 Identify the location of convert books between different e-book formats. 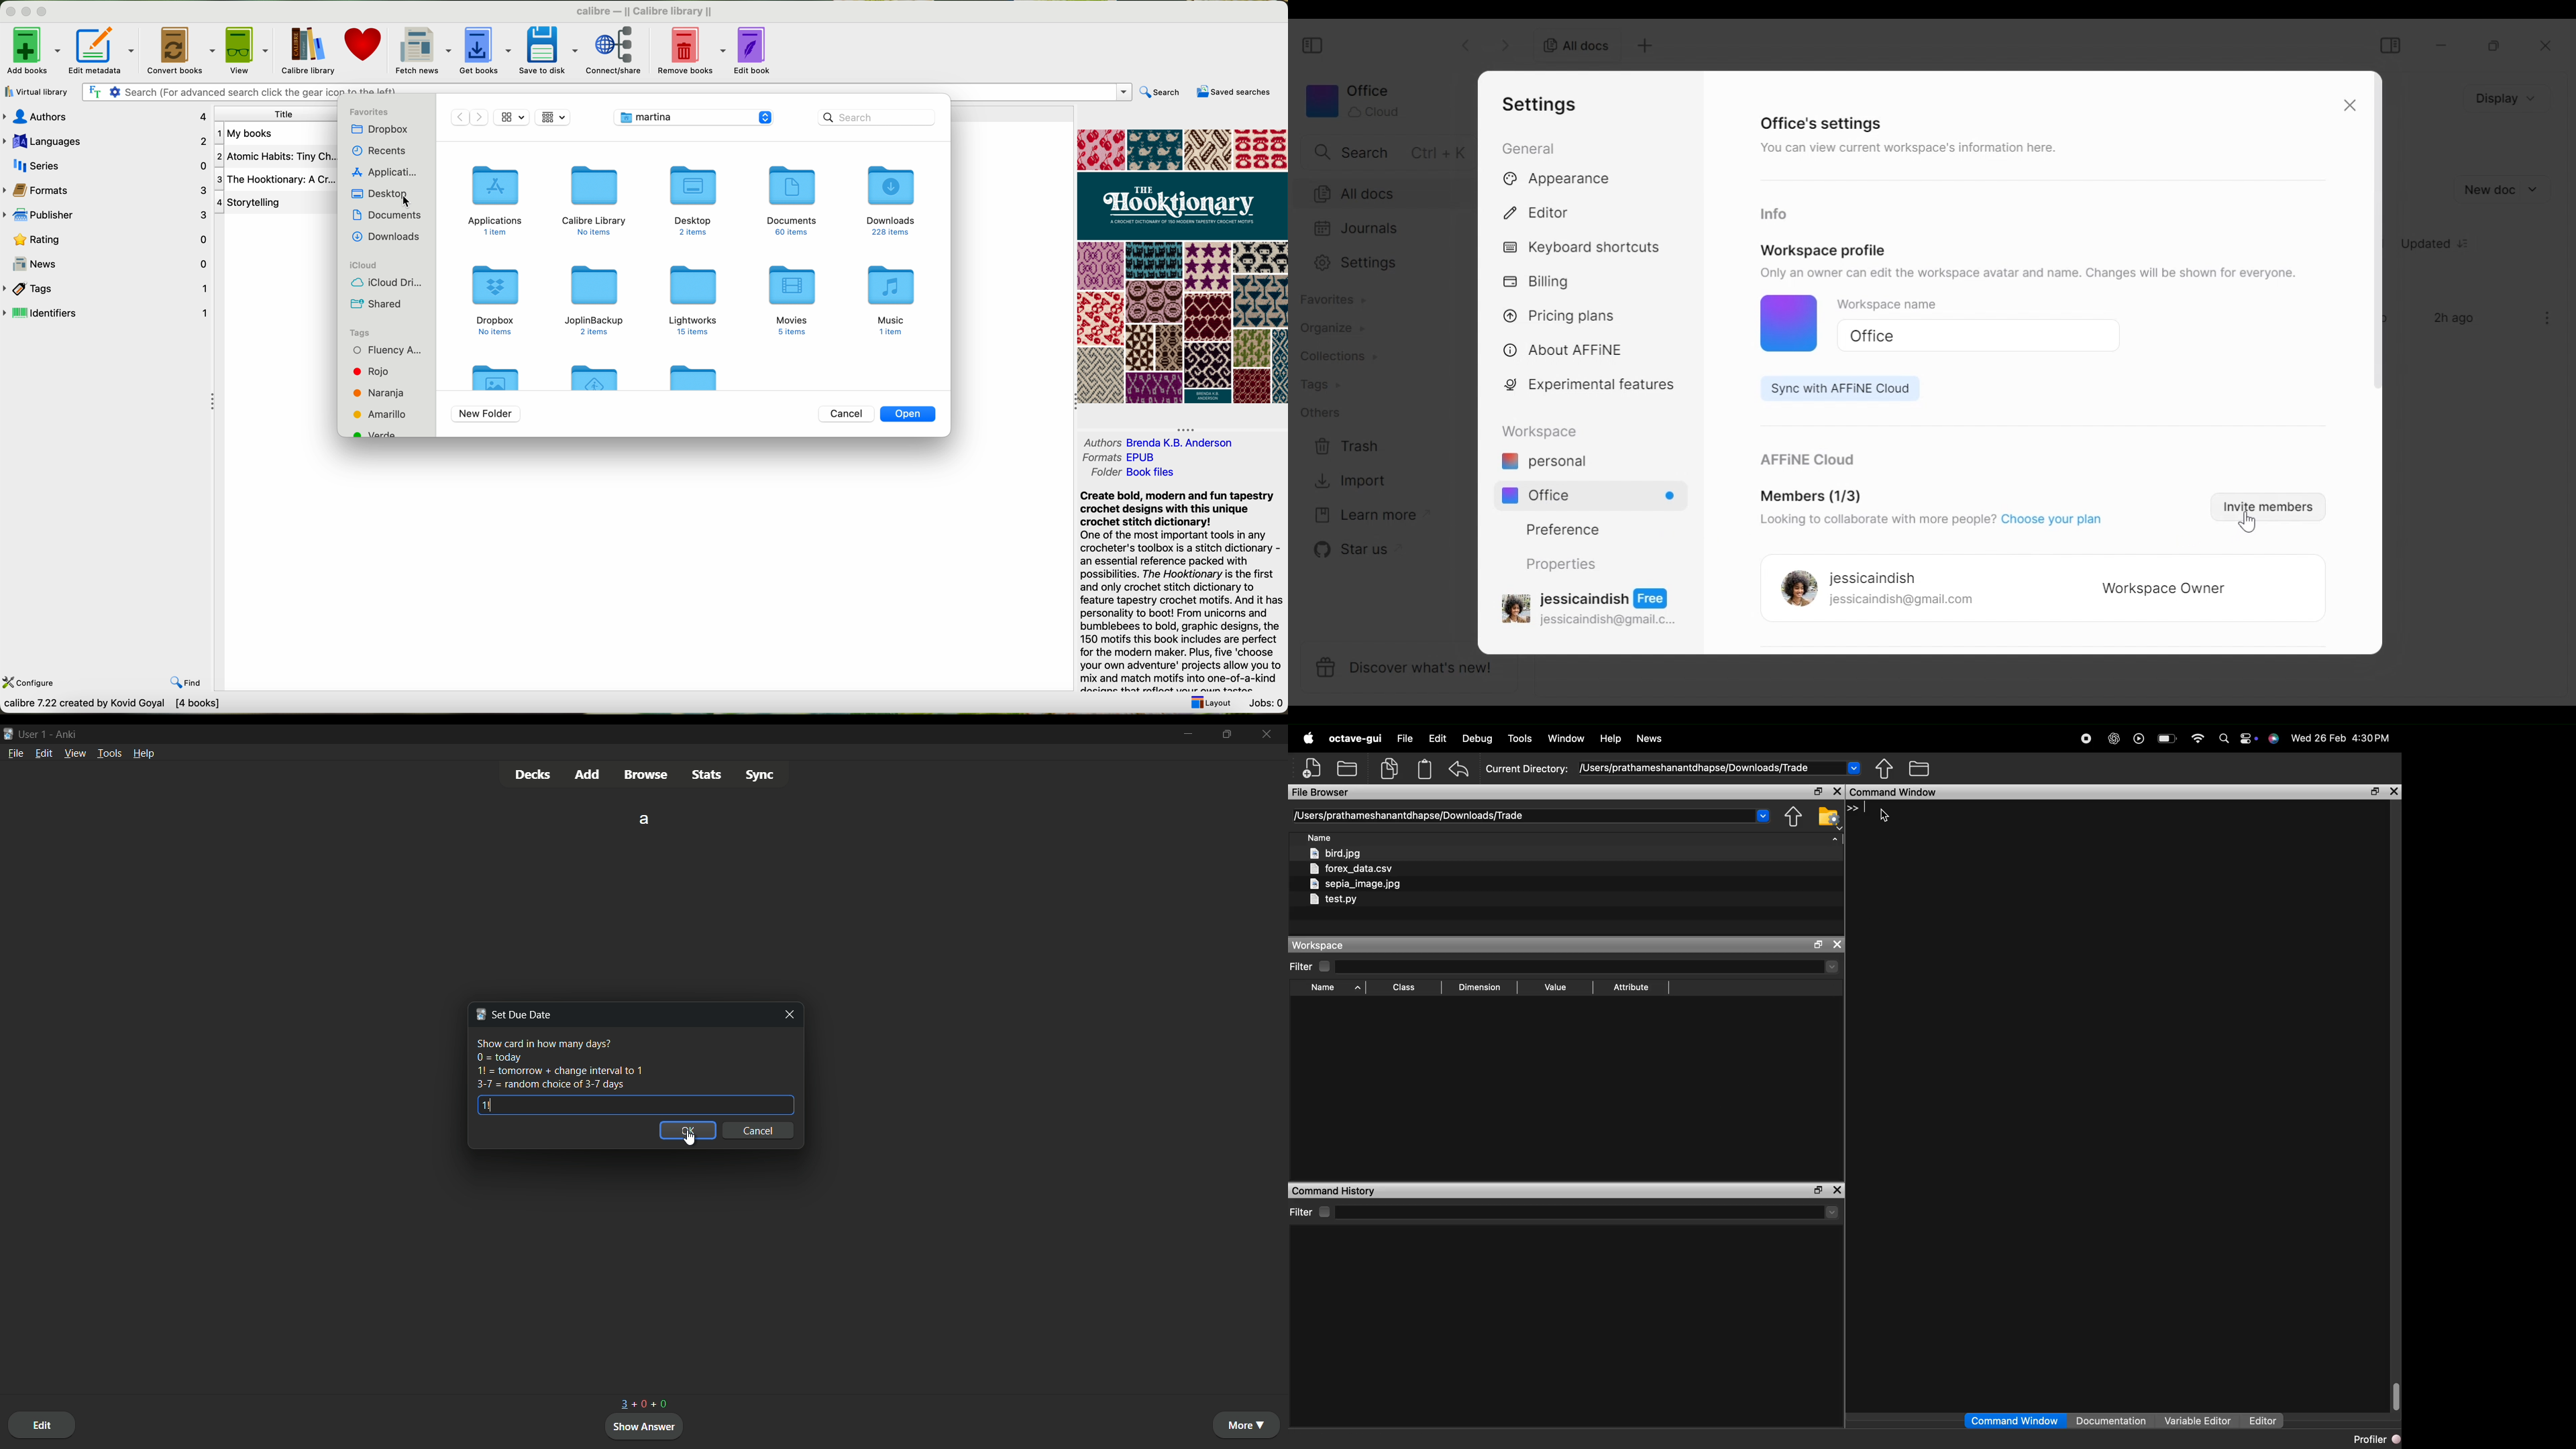
(116, 705).